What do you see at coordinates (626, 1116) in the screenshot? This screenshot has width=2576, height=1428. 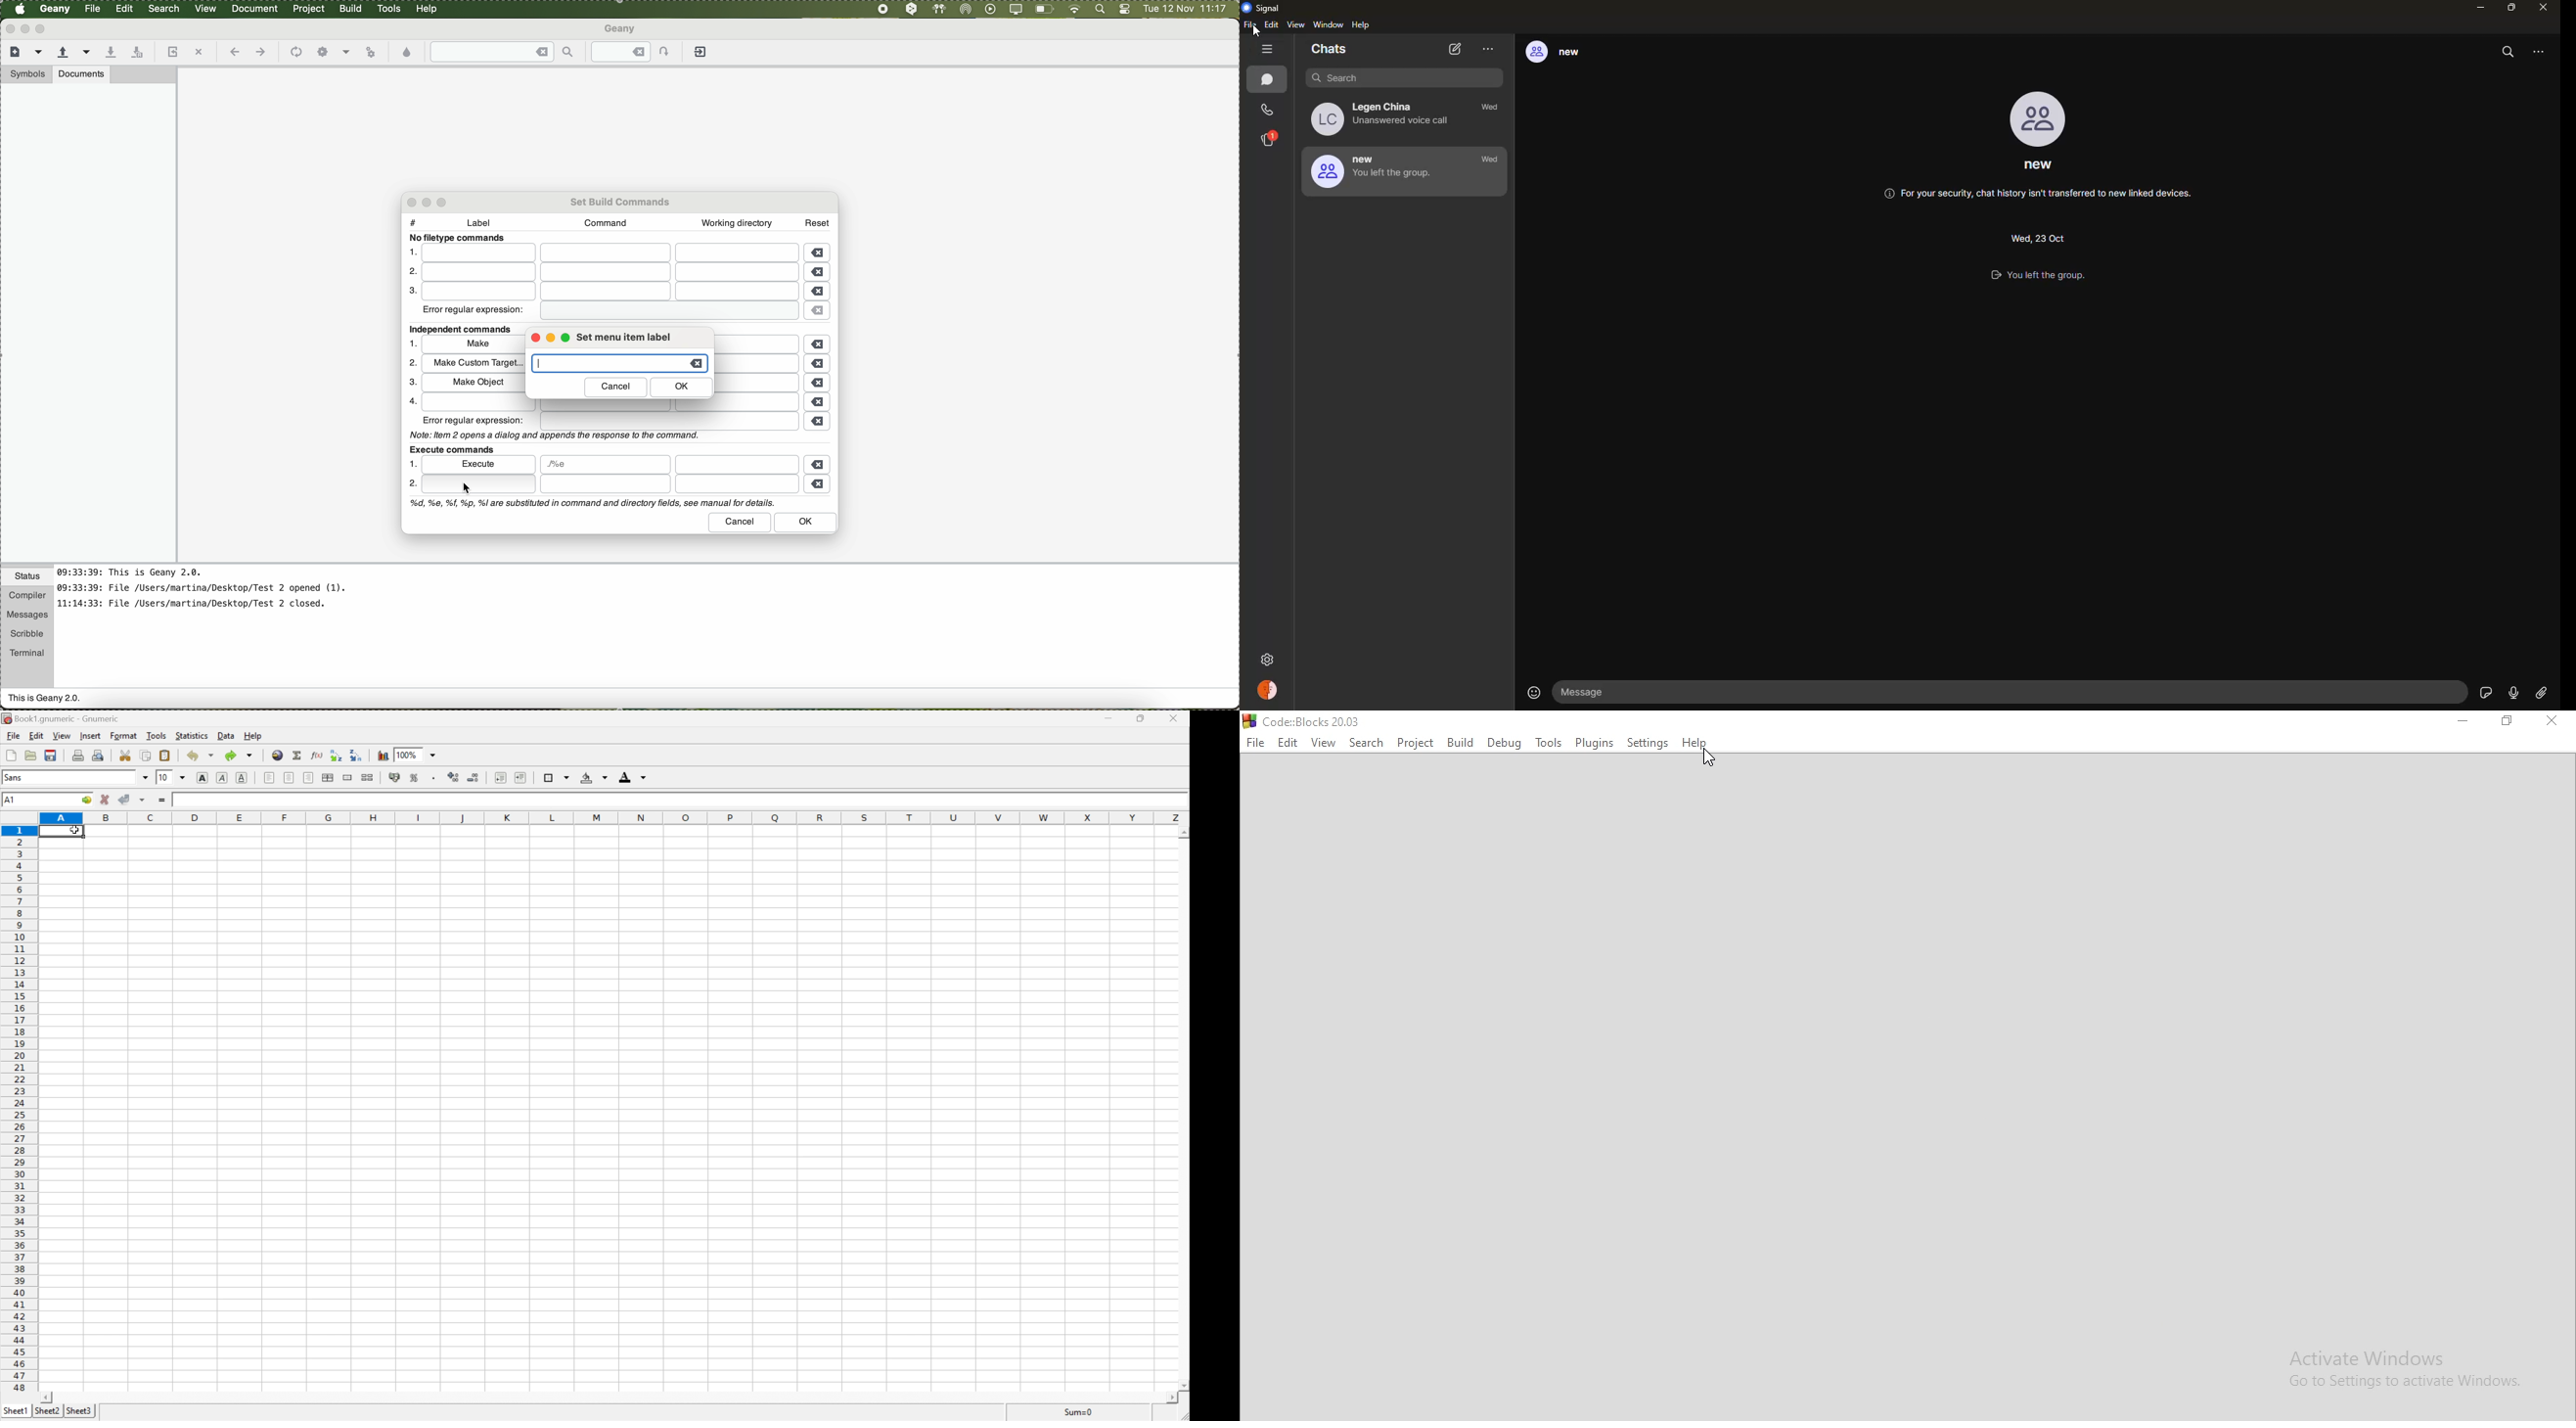 I see `Cells` at bounding box center [626, 1116].